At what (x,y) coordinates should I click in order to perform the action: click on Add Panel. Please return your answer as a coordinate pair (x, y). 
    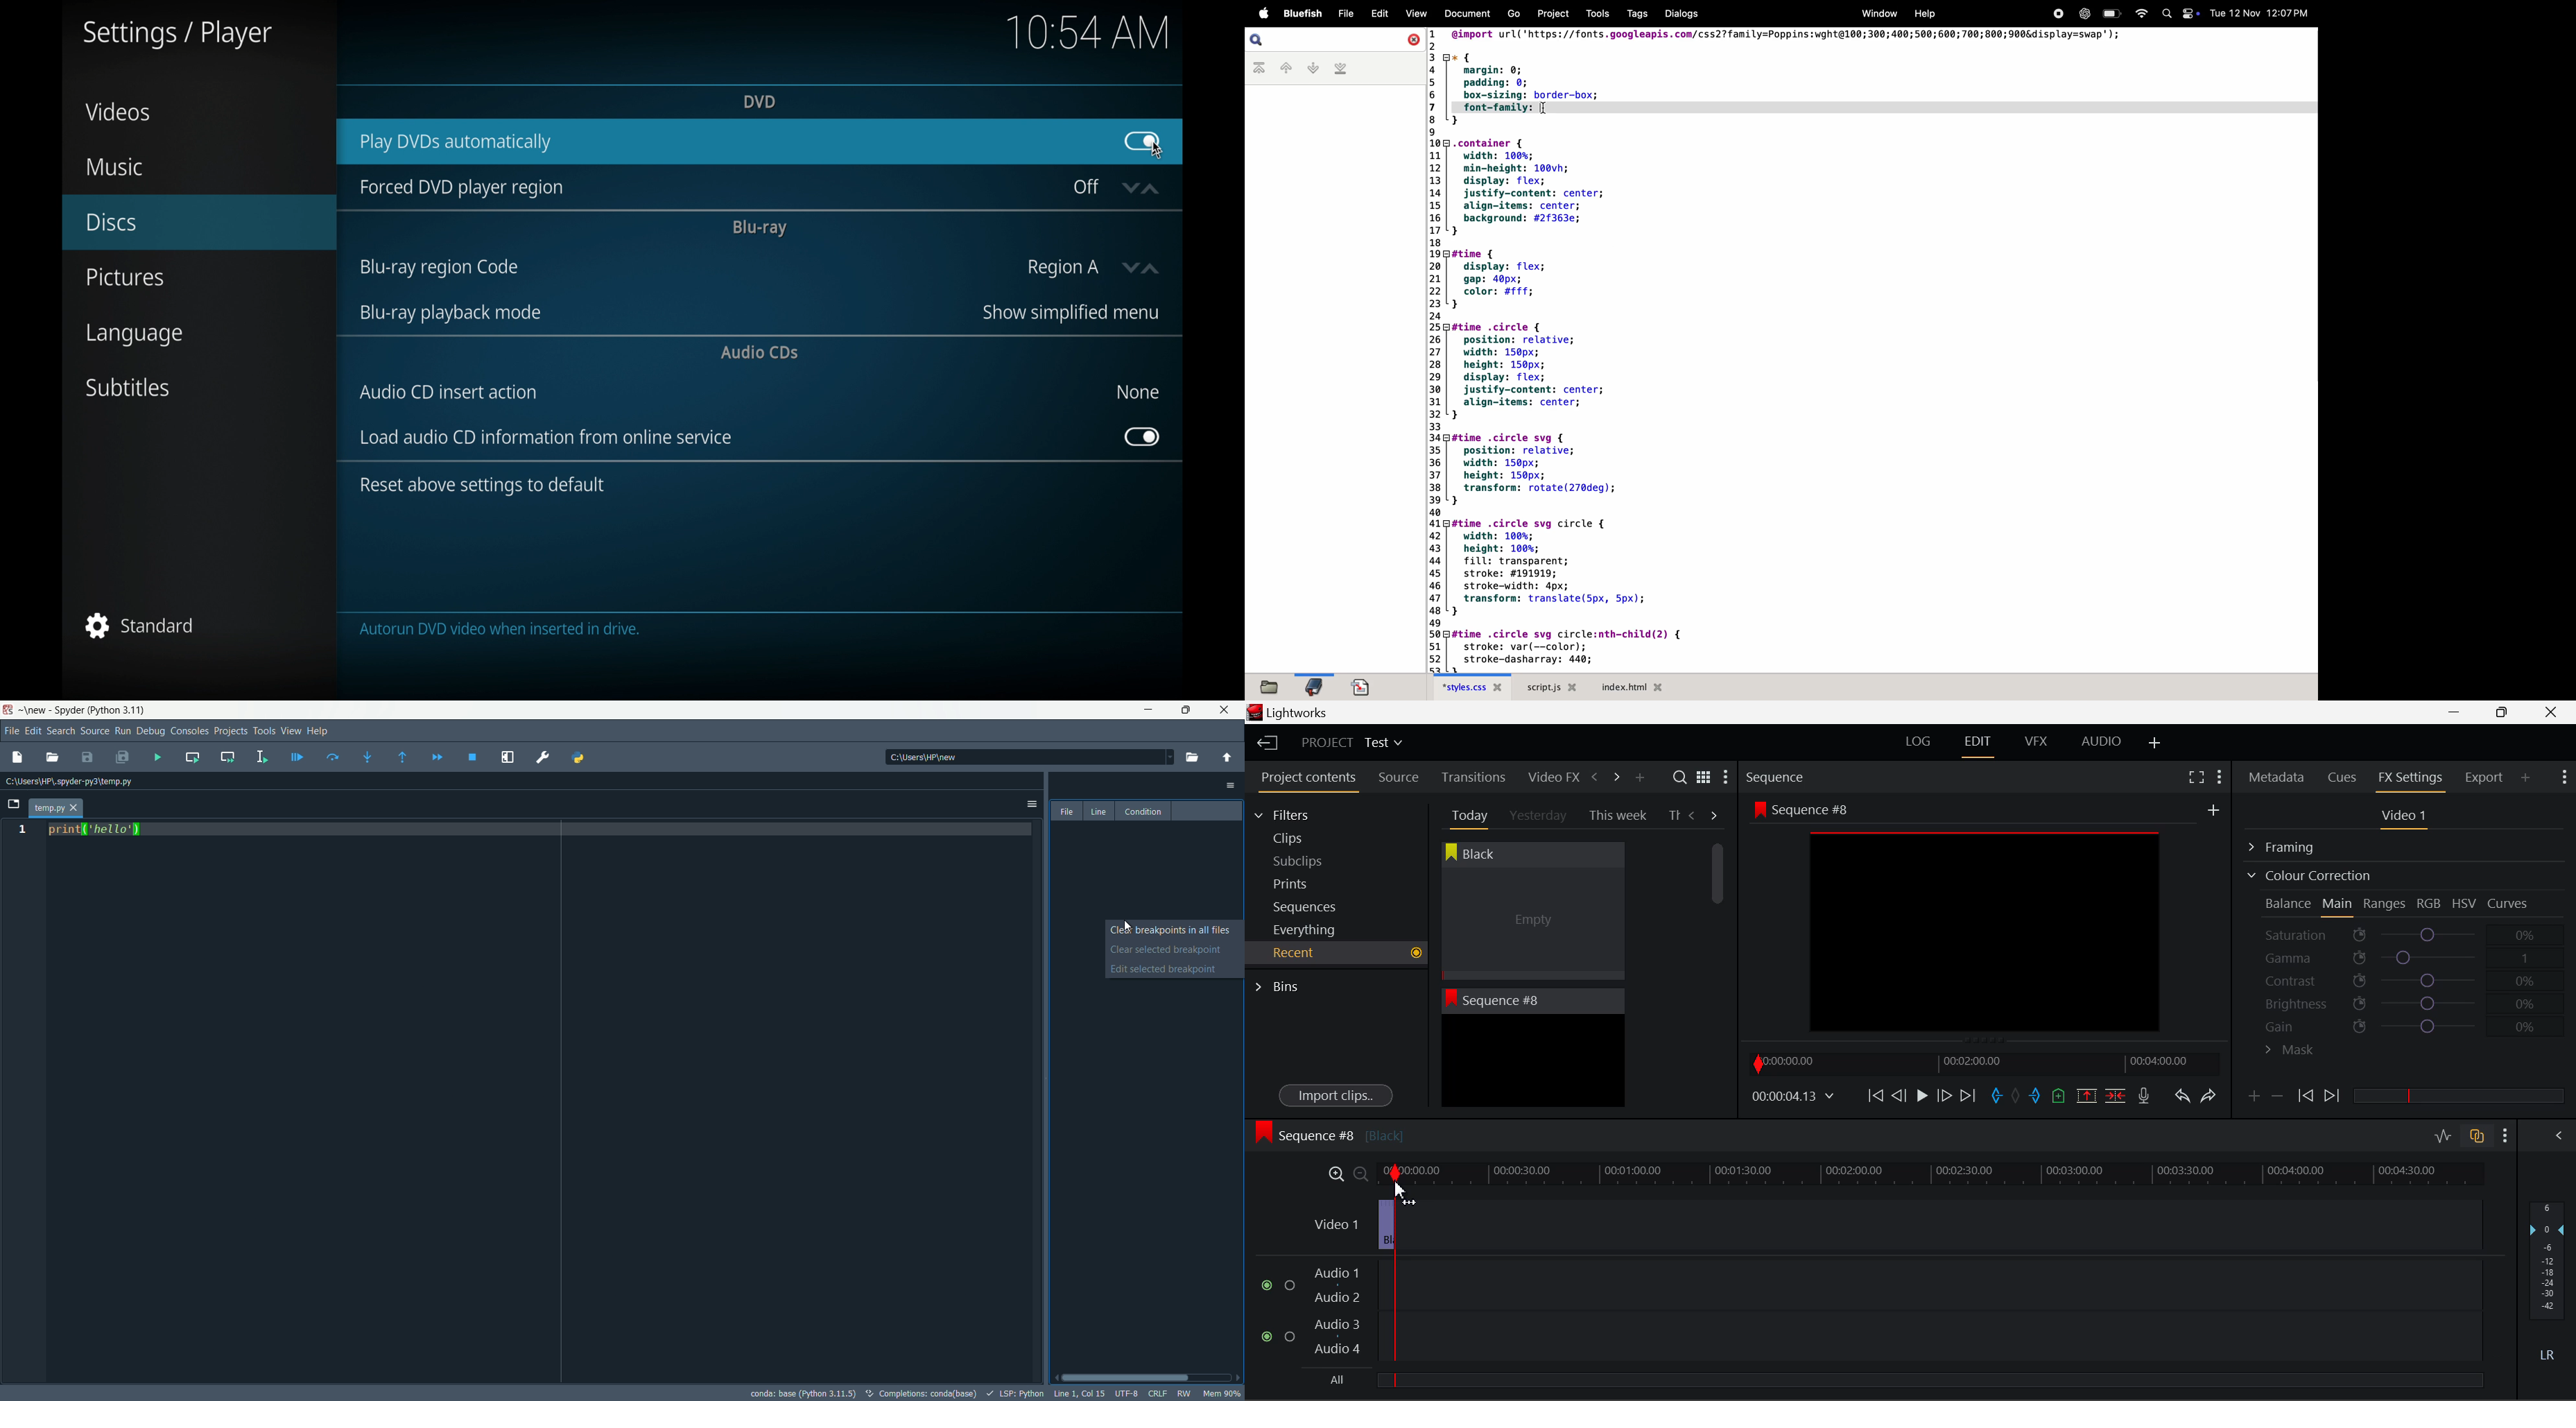
    Looking at the image, I should click on (1639, 778).